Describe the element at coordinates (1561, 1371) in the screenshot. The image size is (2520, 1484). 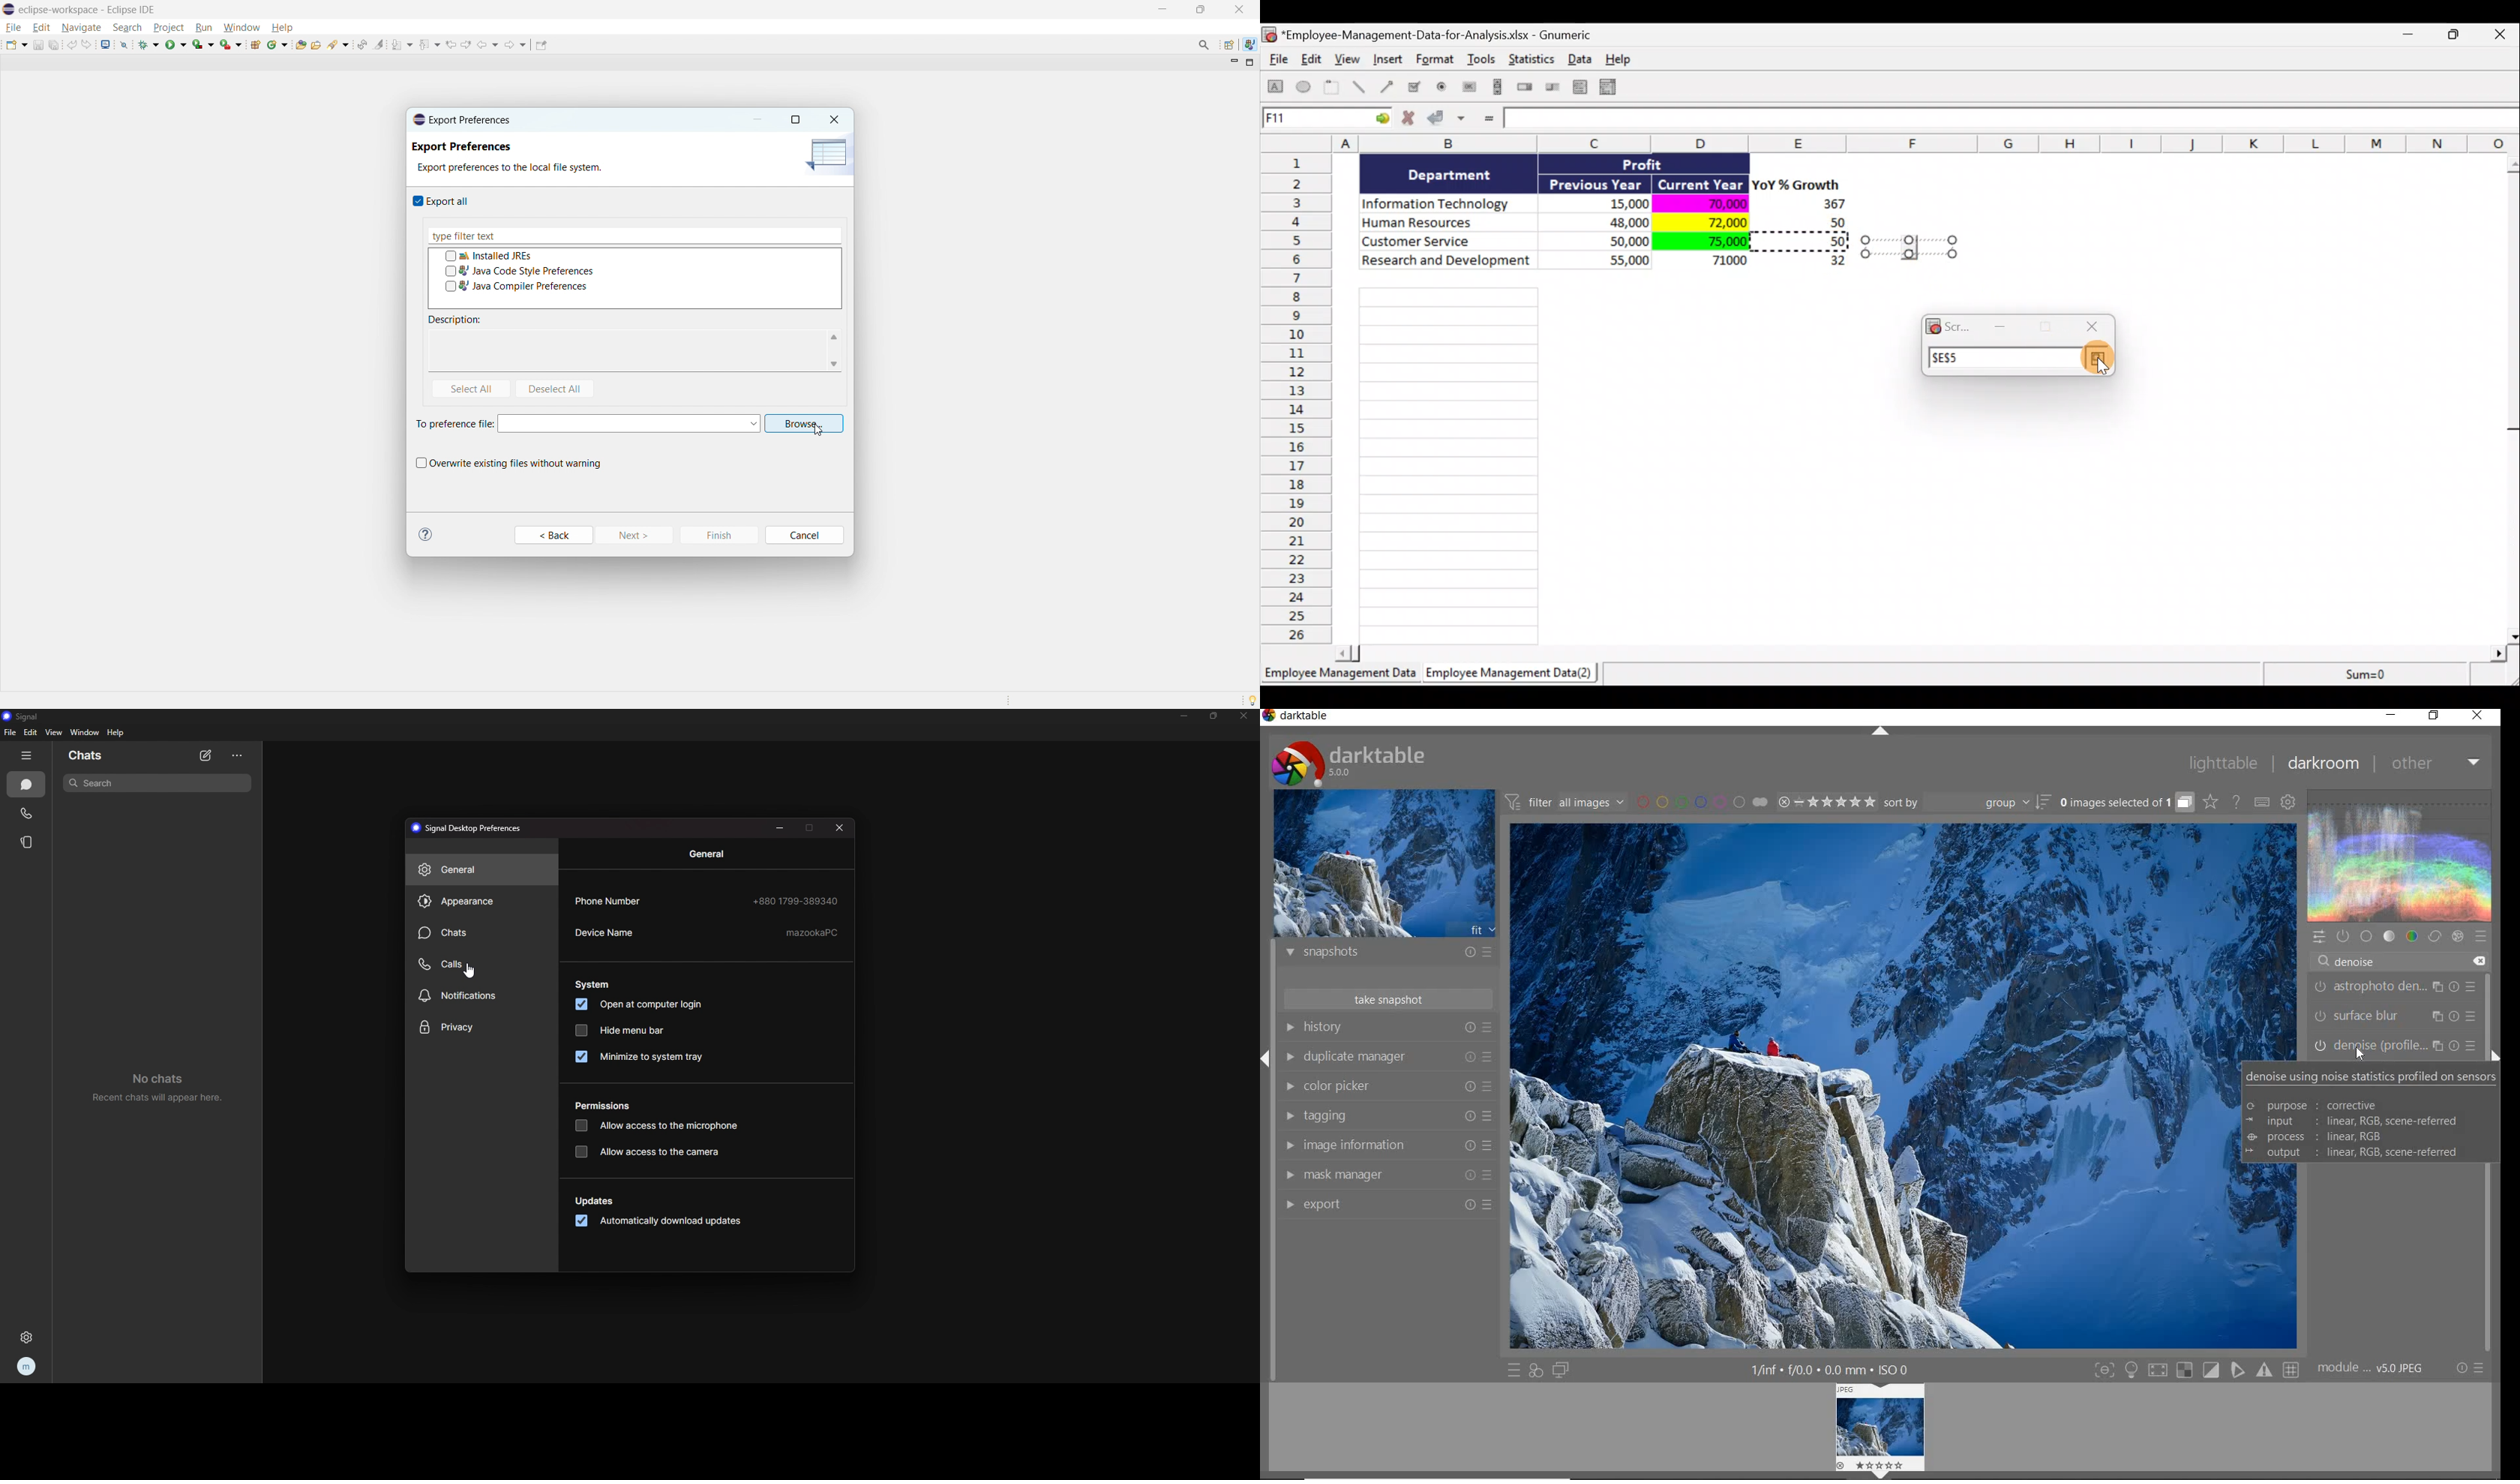
I see `display a second darkroom image window` at that location.